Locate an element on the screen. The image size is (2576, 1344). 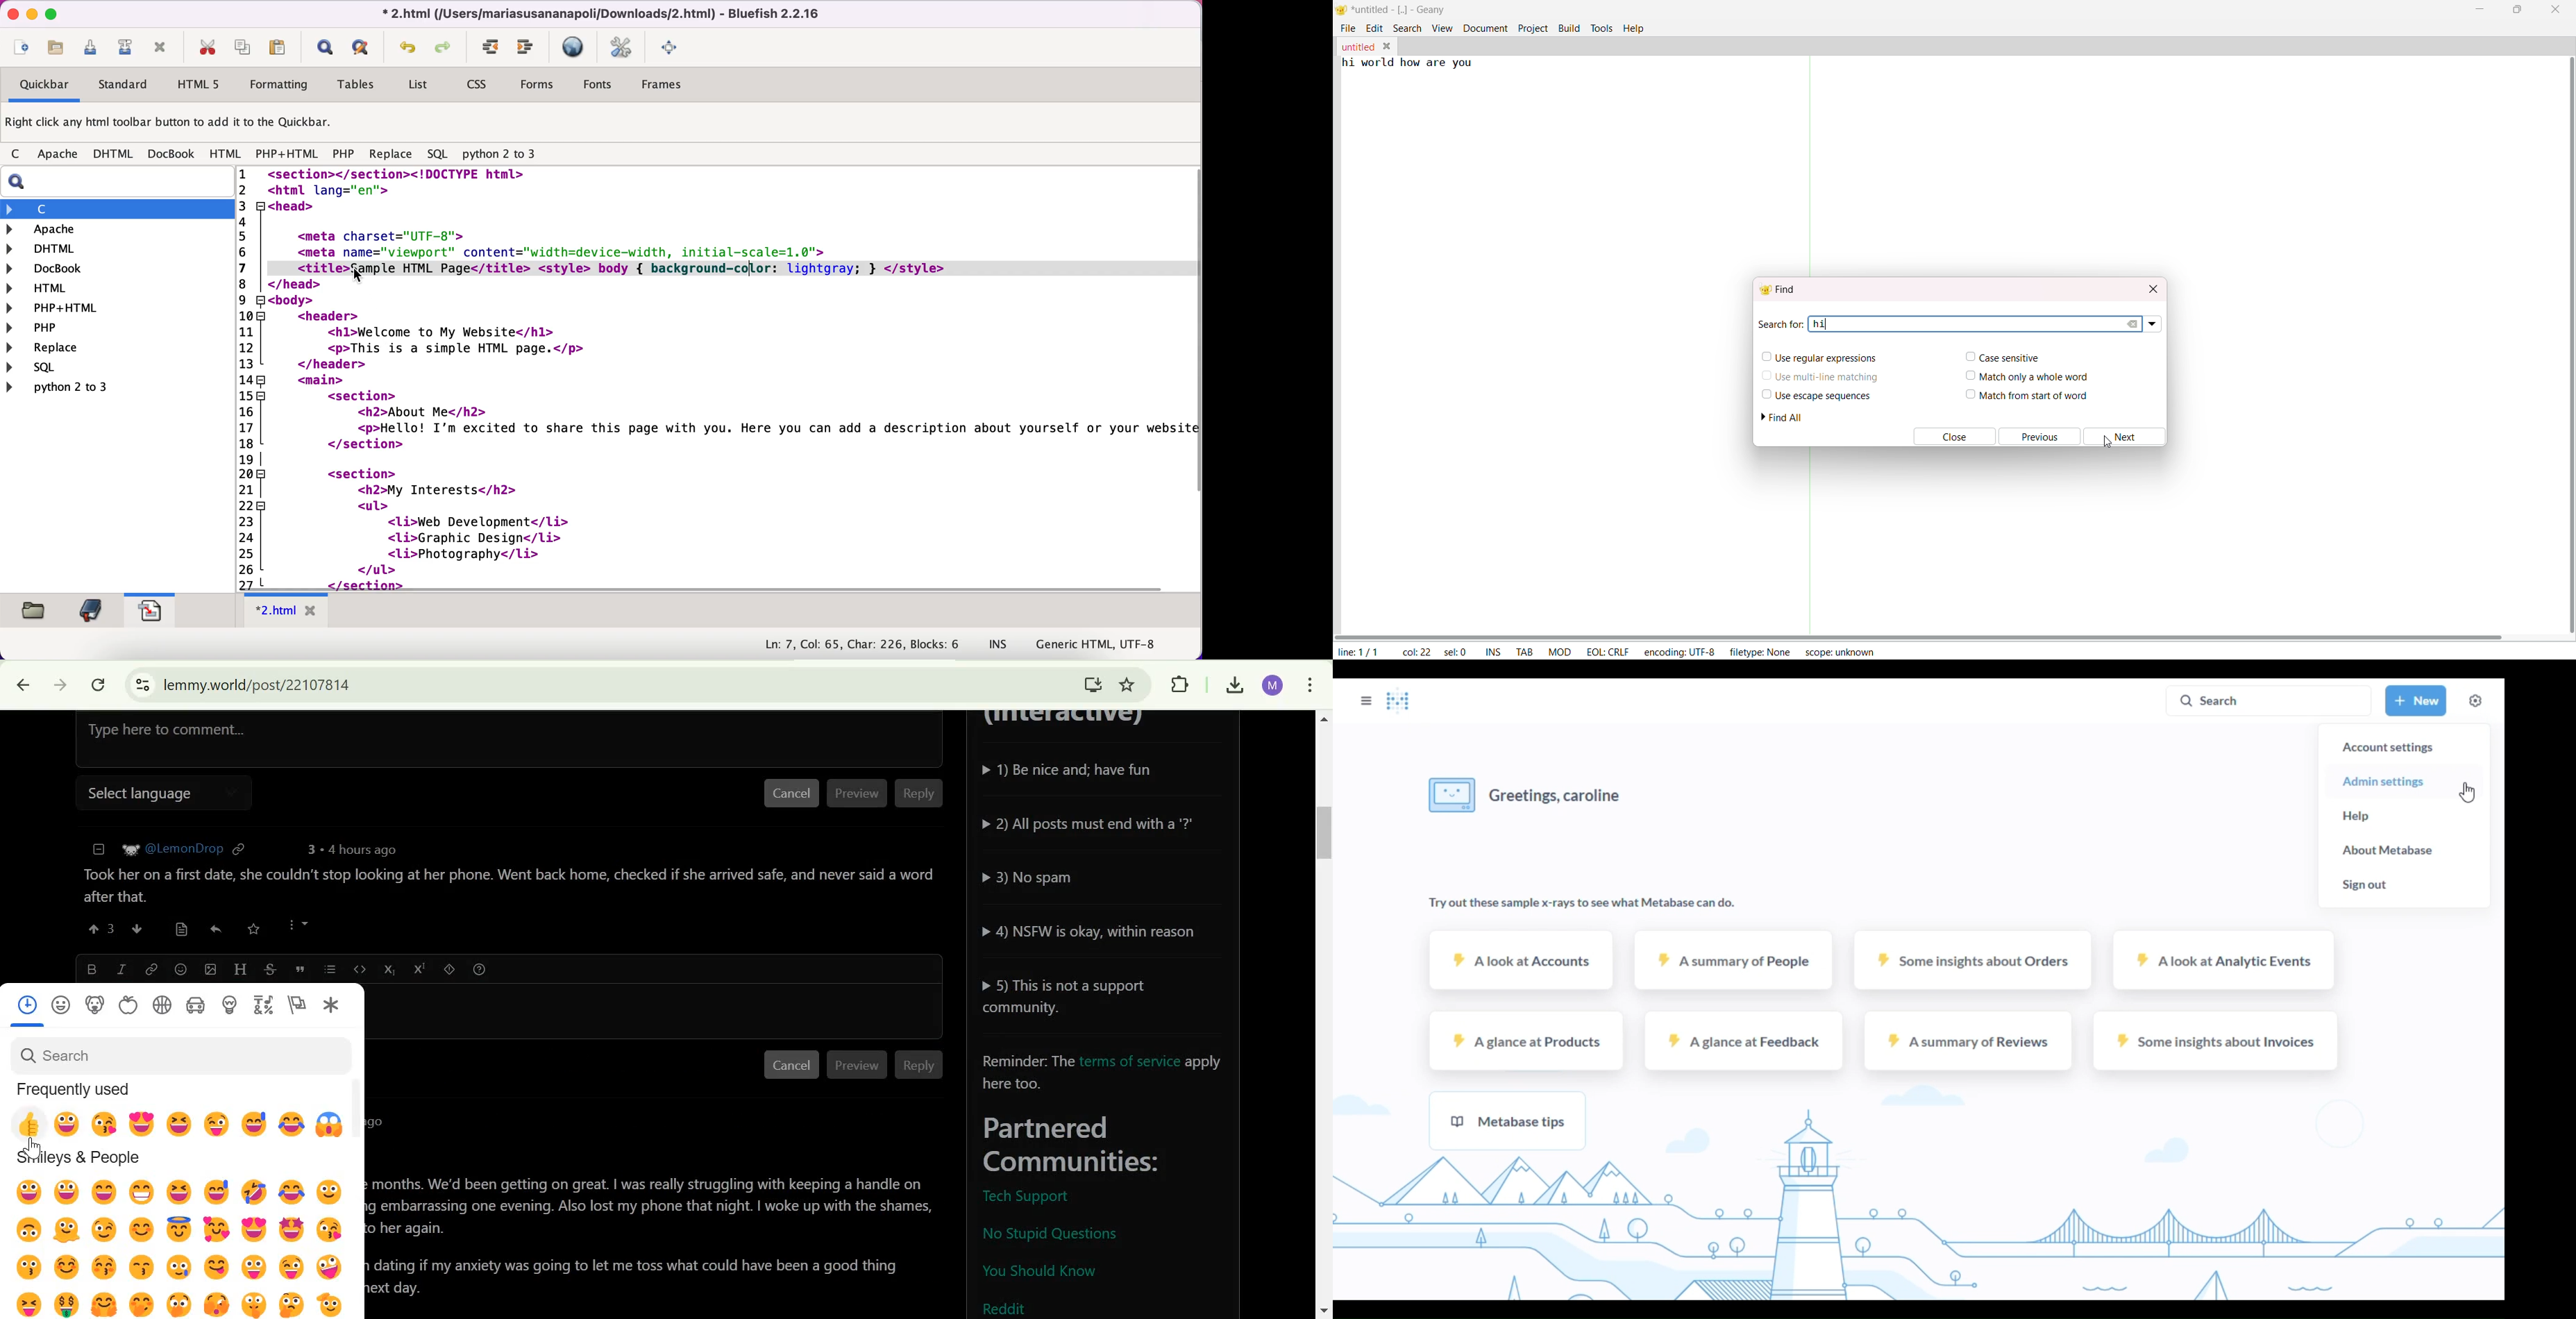
Html code to create a website. It talks about "This is my website" in the header. In the <main> section it says "Hello! I am excited to share this page with you." It also lists different interests under "My interests" and provides the html code for designing the entire structure of the website.  is located at coordinates (734, 378).